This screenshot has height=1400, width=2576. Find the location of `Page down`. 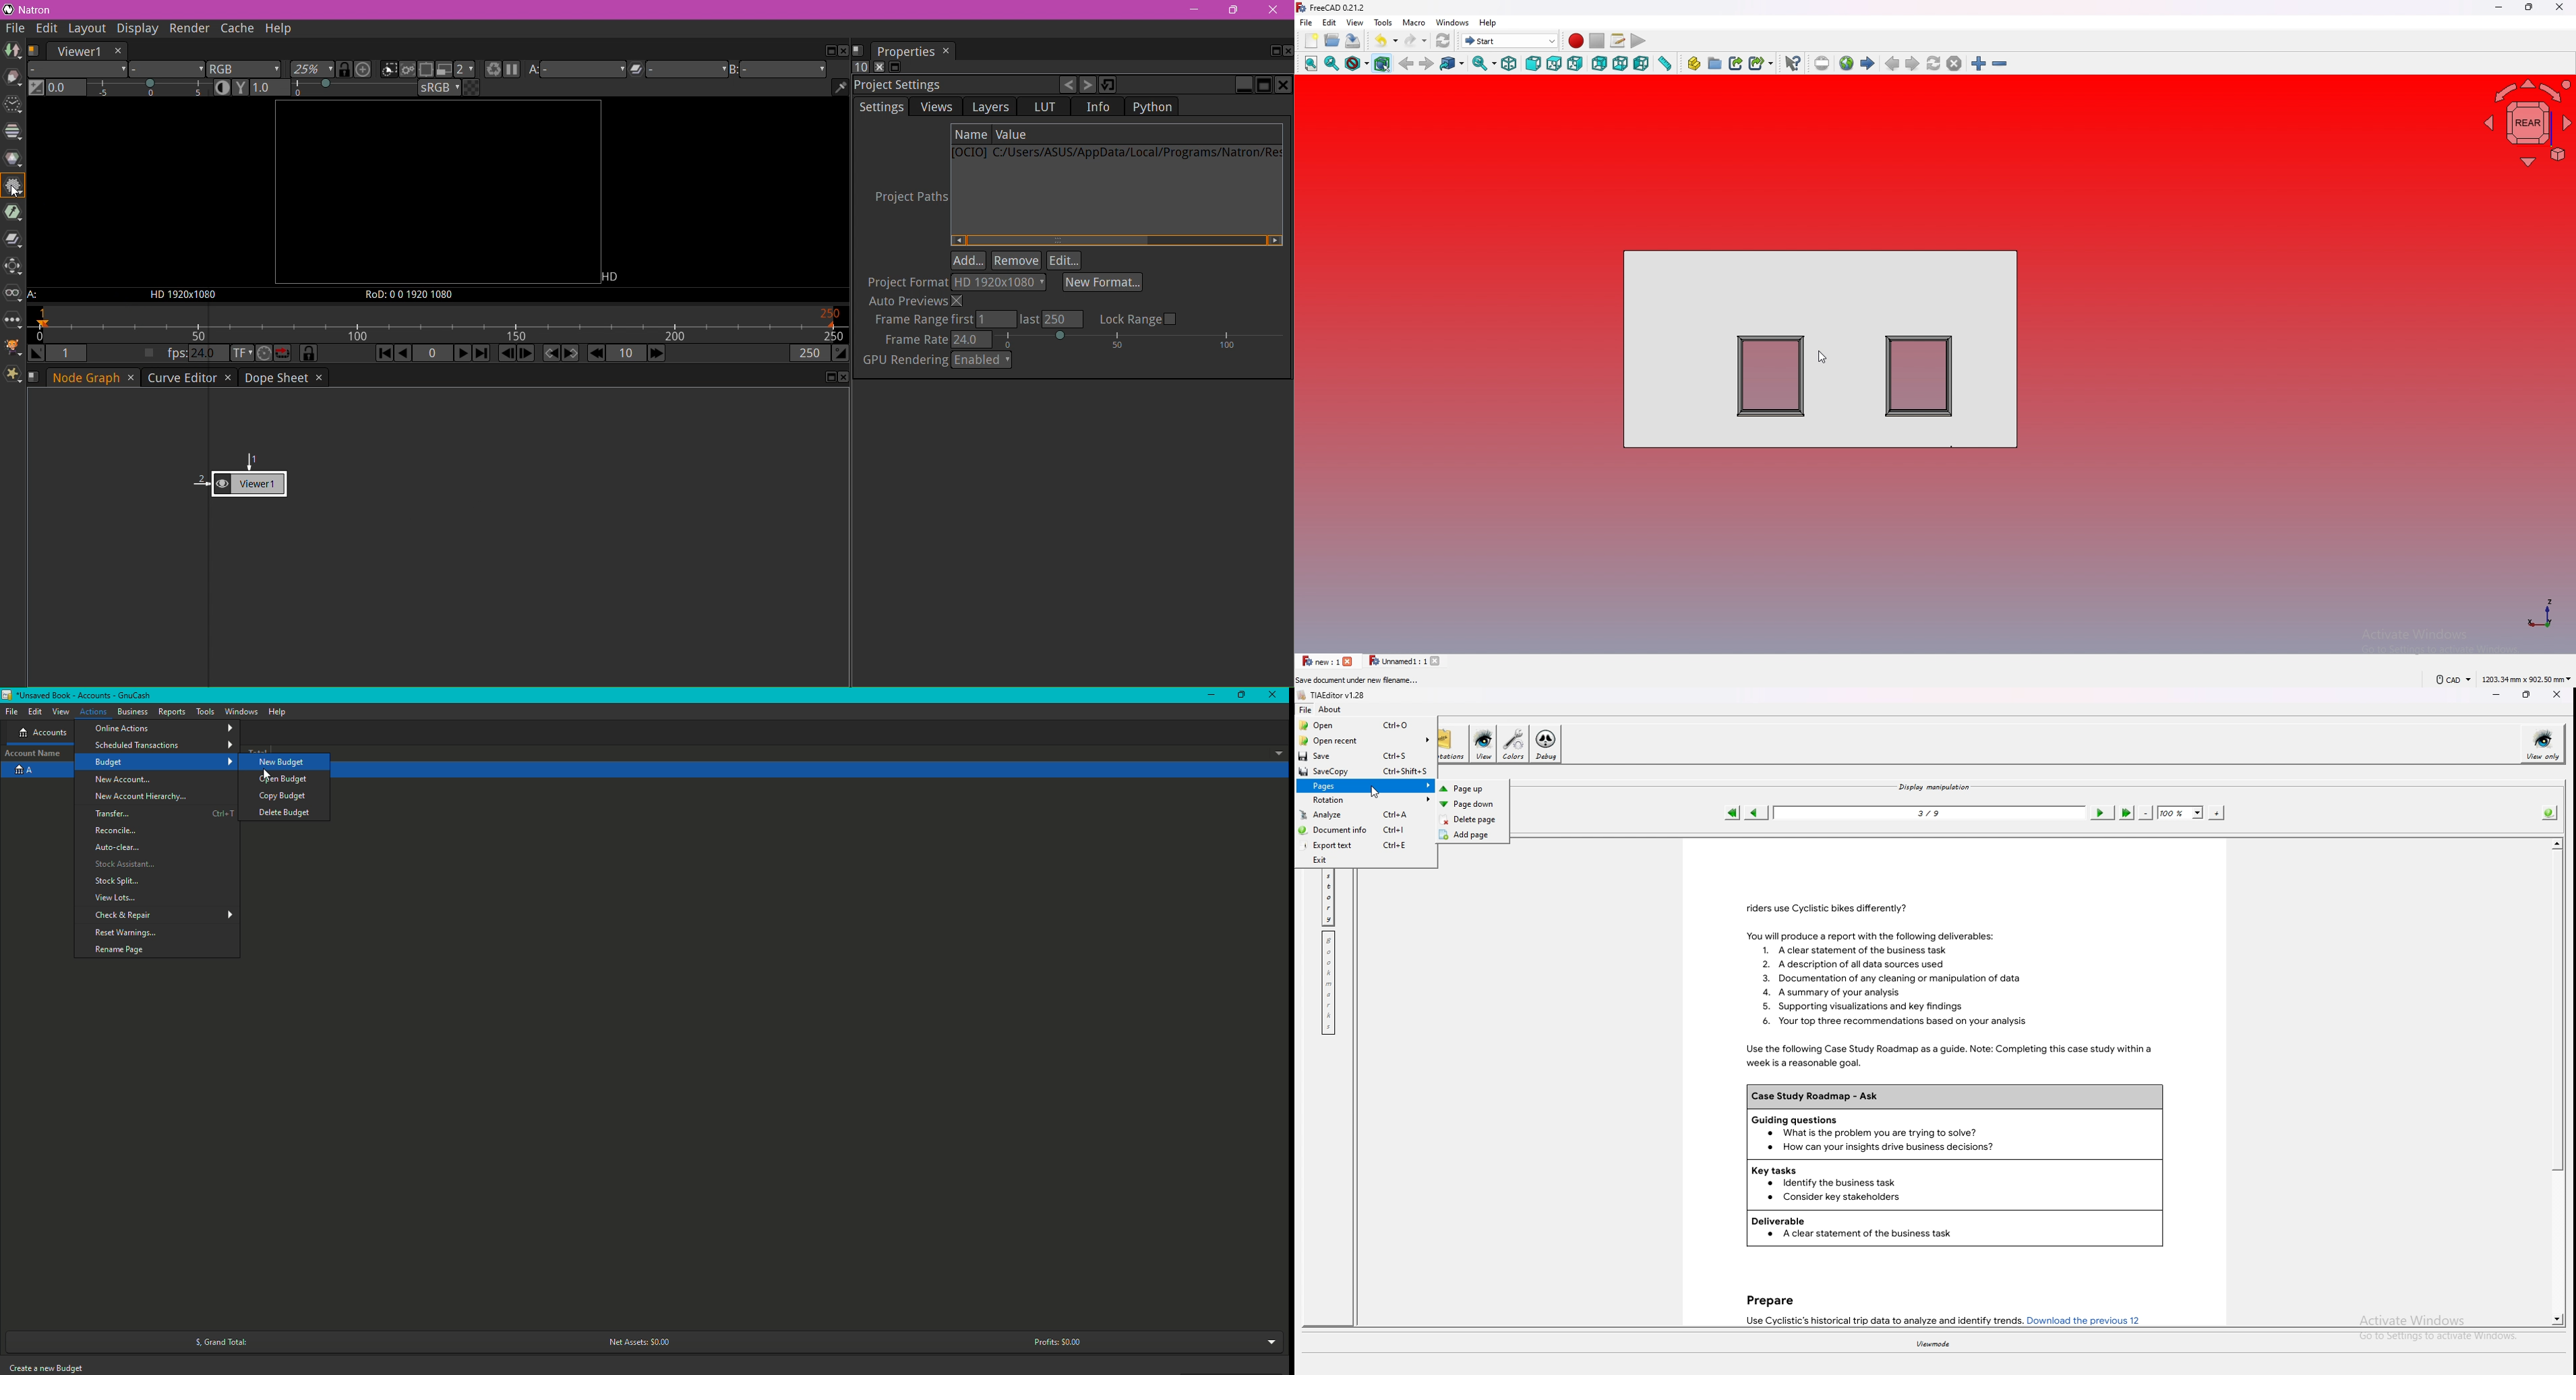

Page down is located at coordinates (1469, 804).